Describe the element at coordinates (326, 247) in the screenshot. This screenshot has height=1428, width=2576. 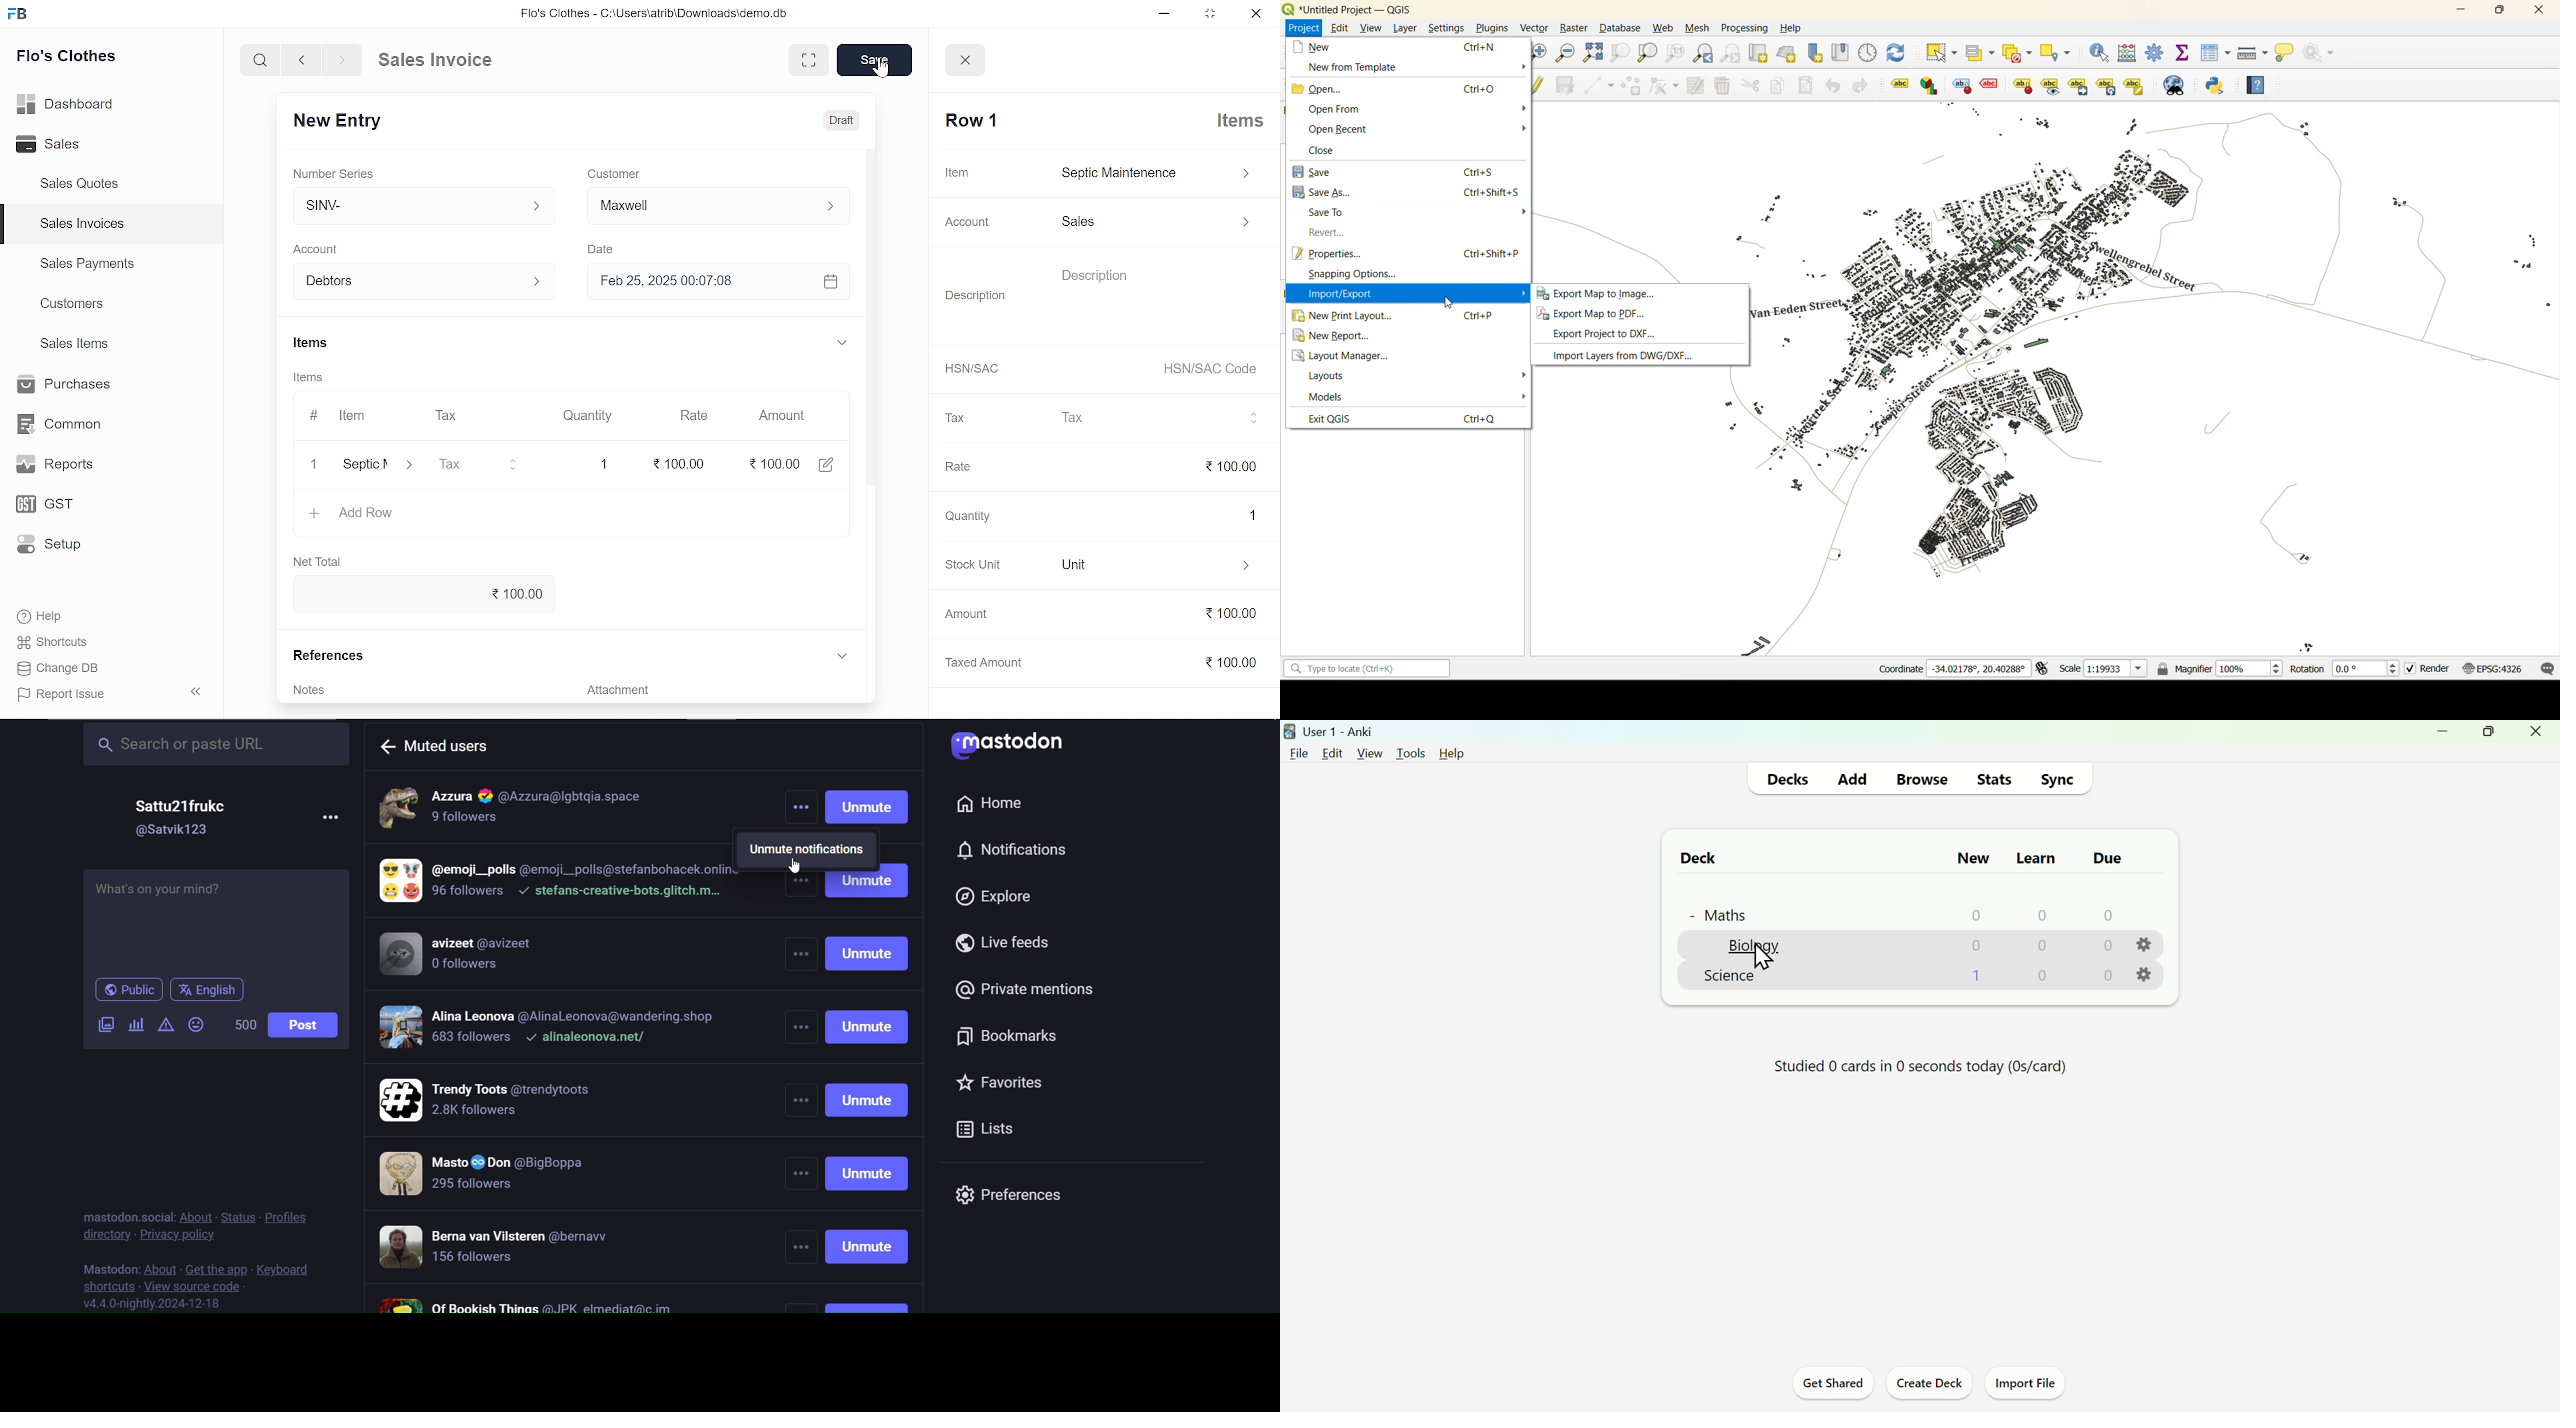
I see `‘Account` at that location.